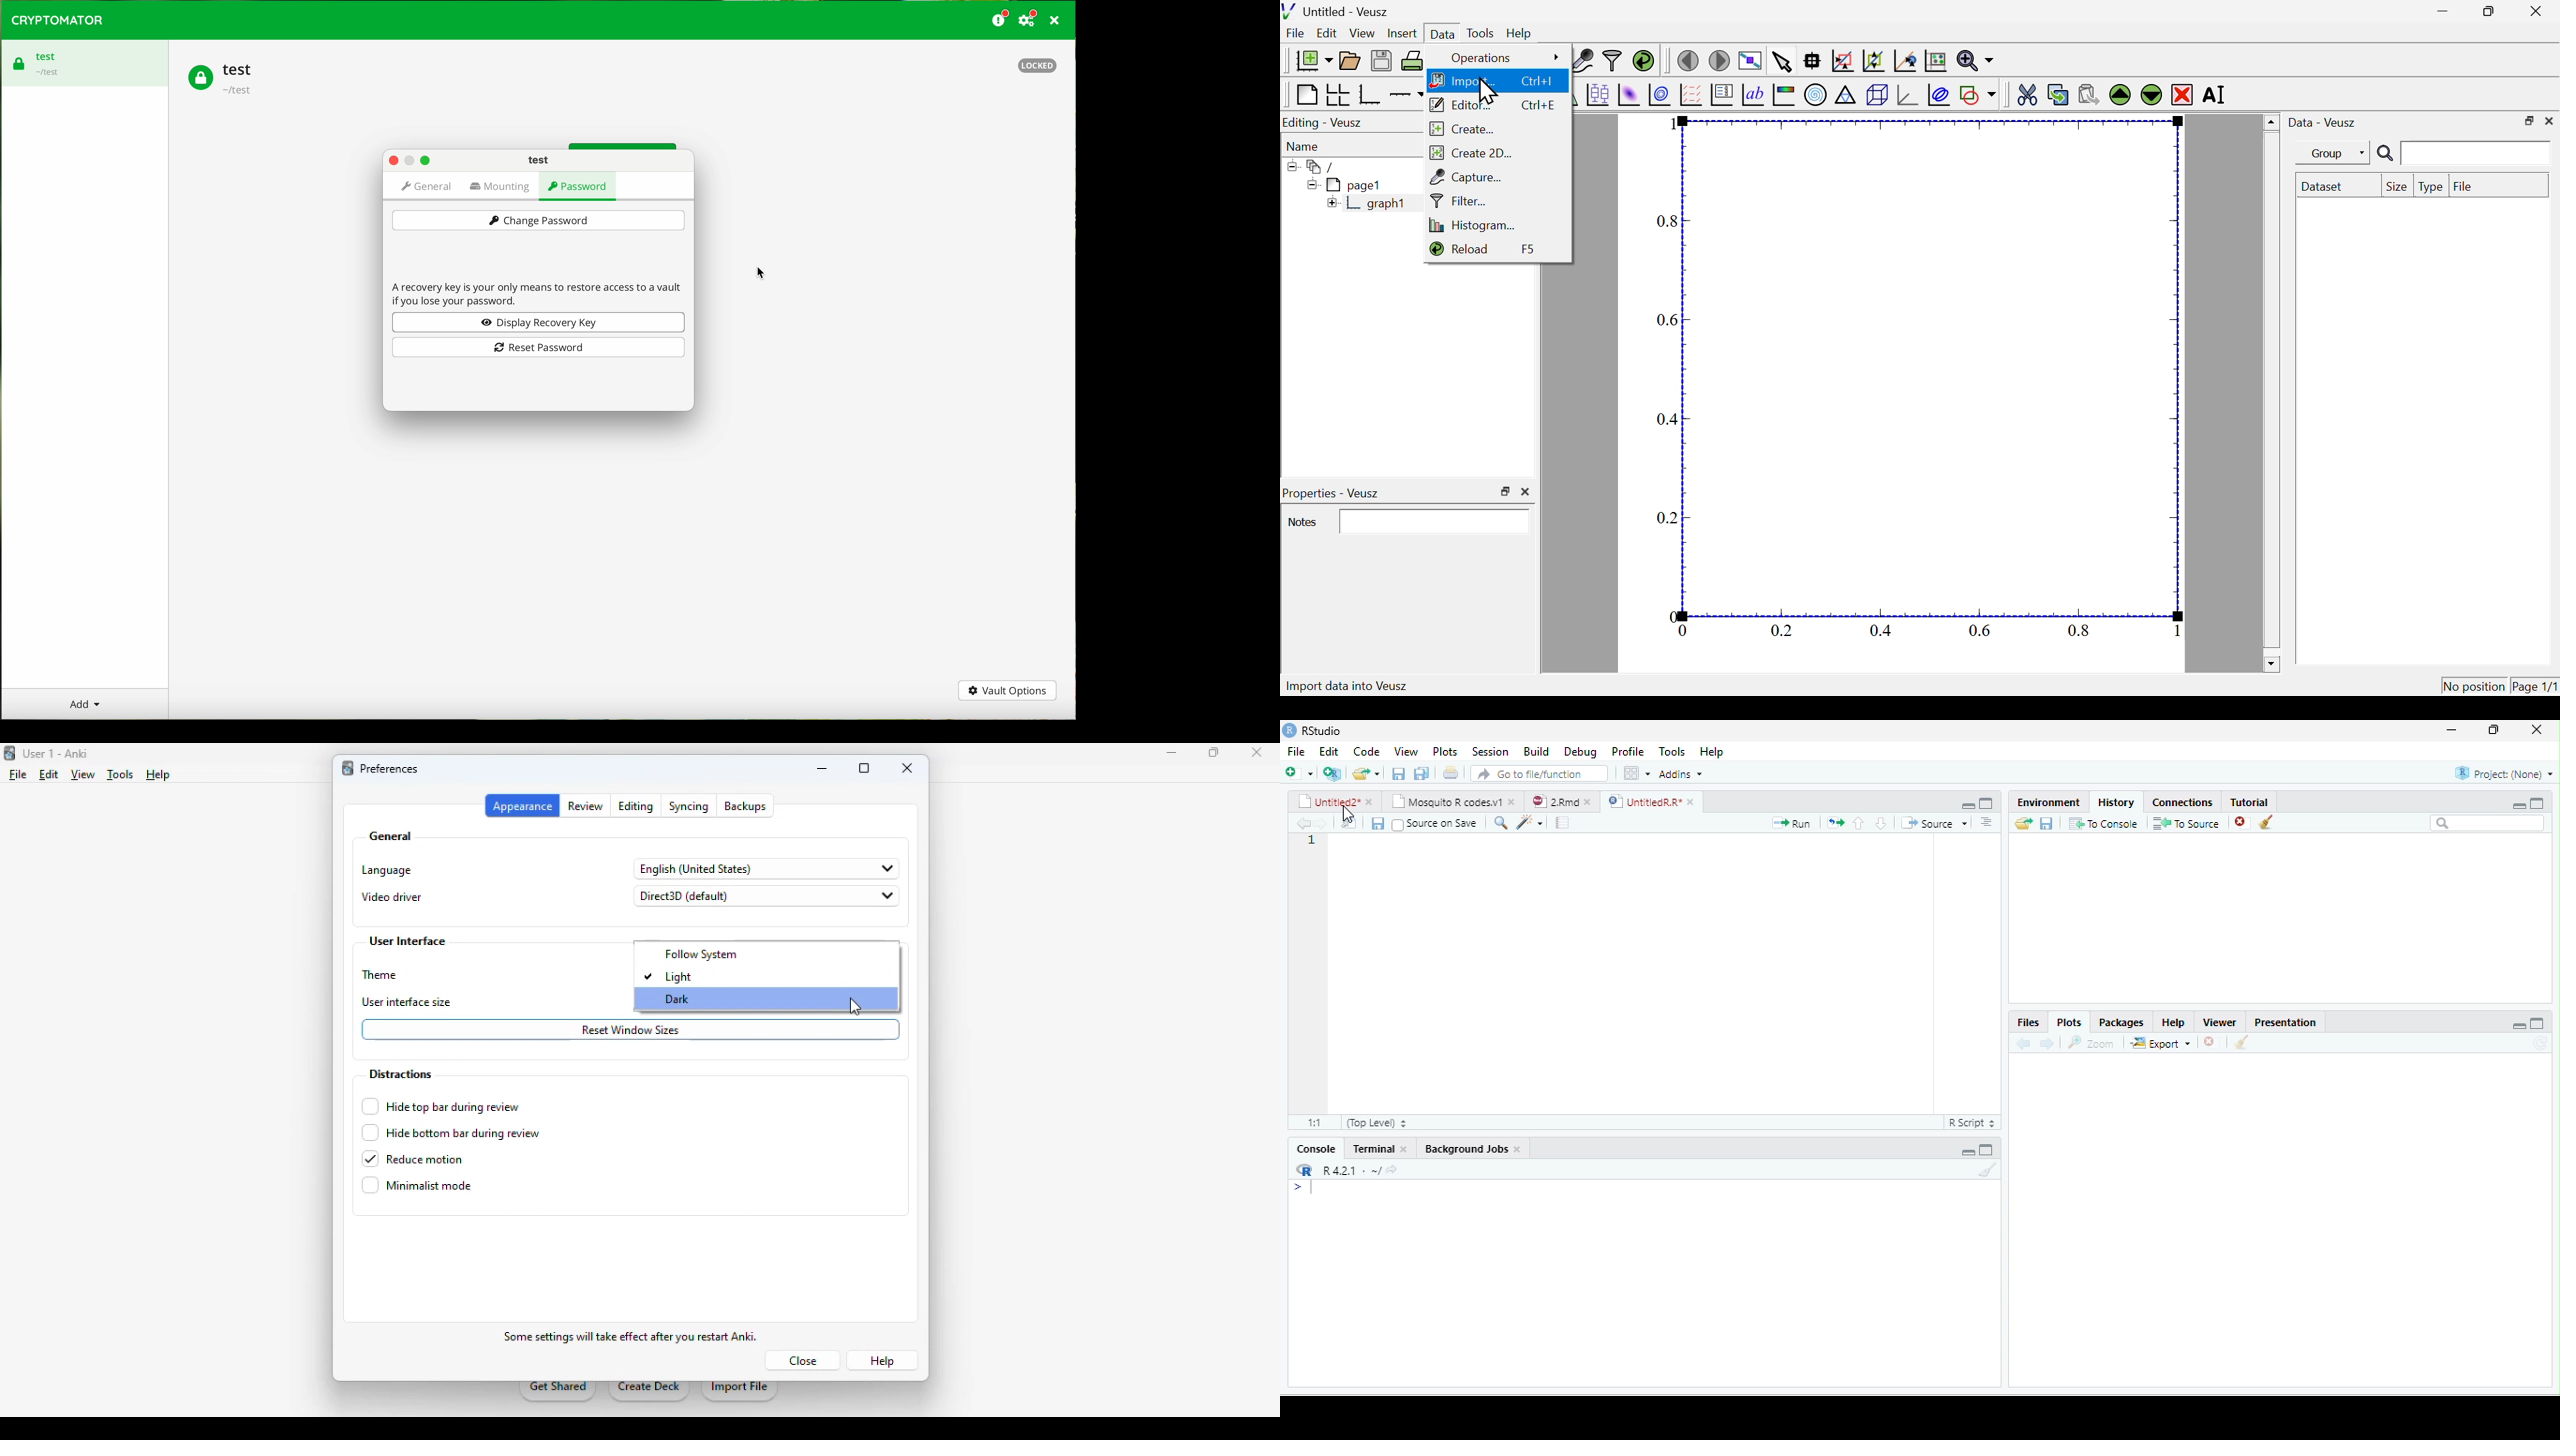 This screenshot has width=2576, height=1456. What do you see at coordinates (1836, 822) in the screenshot?
I see `arrows` at bounding box center [1836, 822].